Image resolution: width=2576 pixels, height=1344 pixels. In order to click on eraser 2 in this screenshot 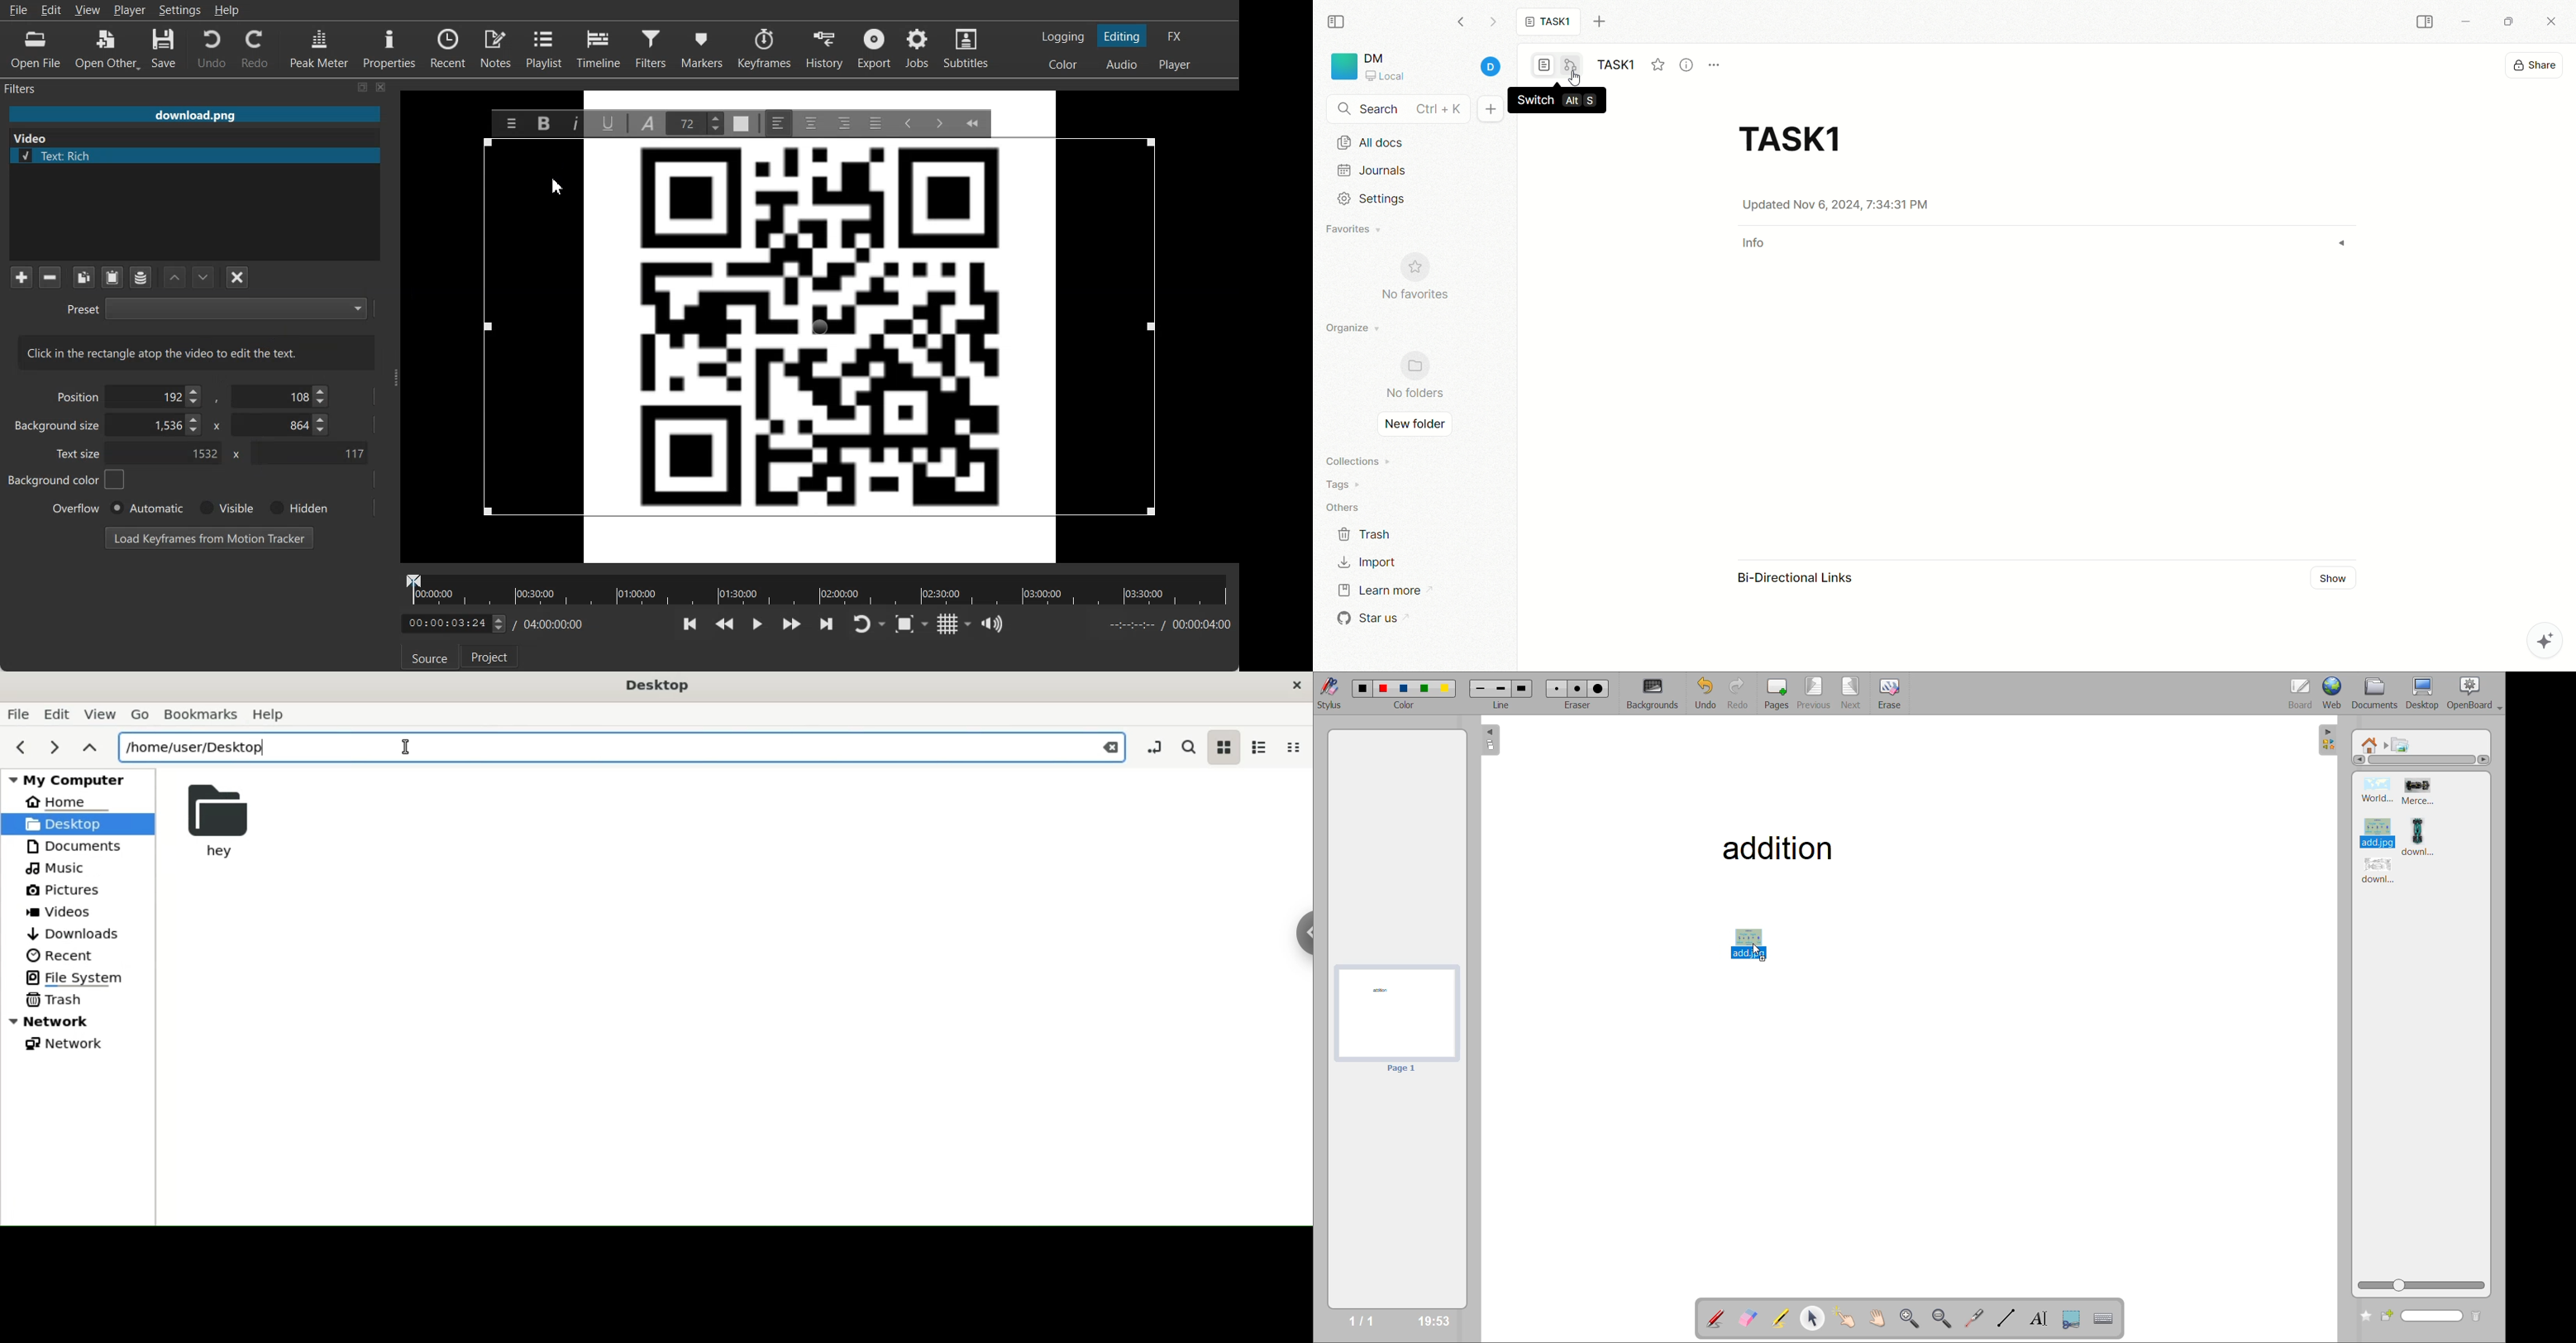, I will do `click(1574, 688)`.